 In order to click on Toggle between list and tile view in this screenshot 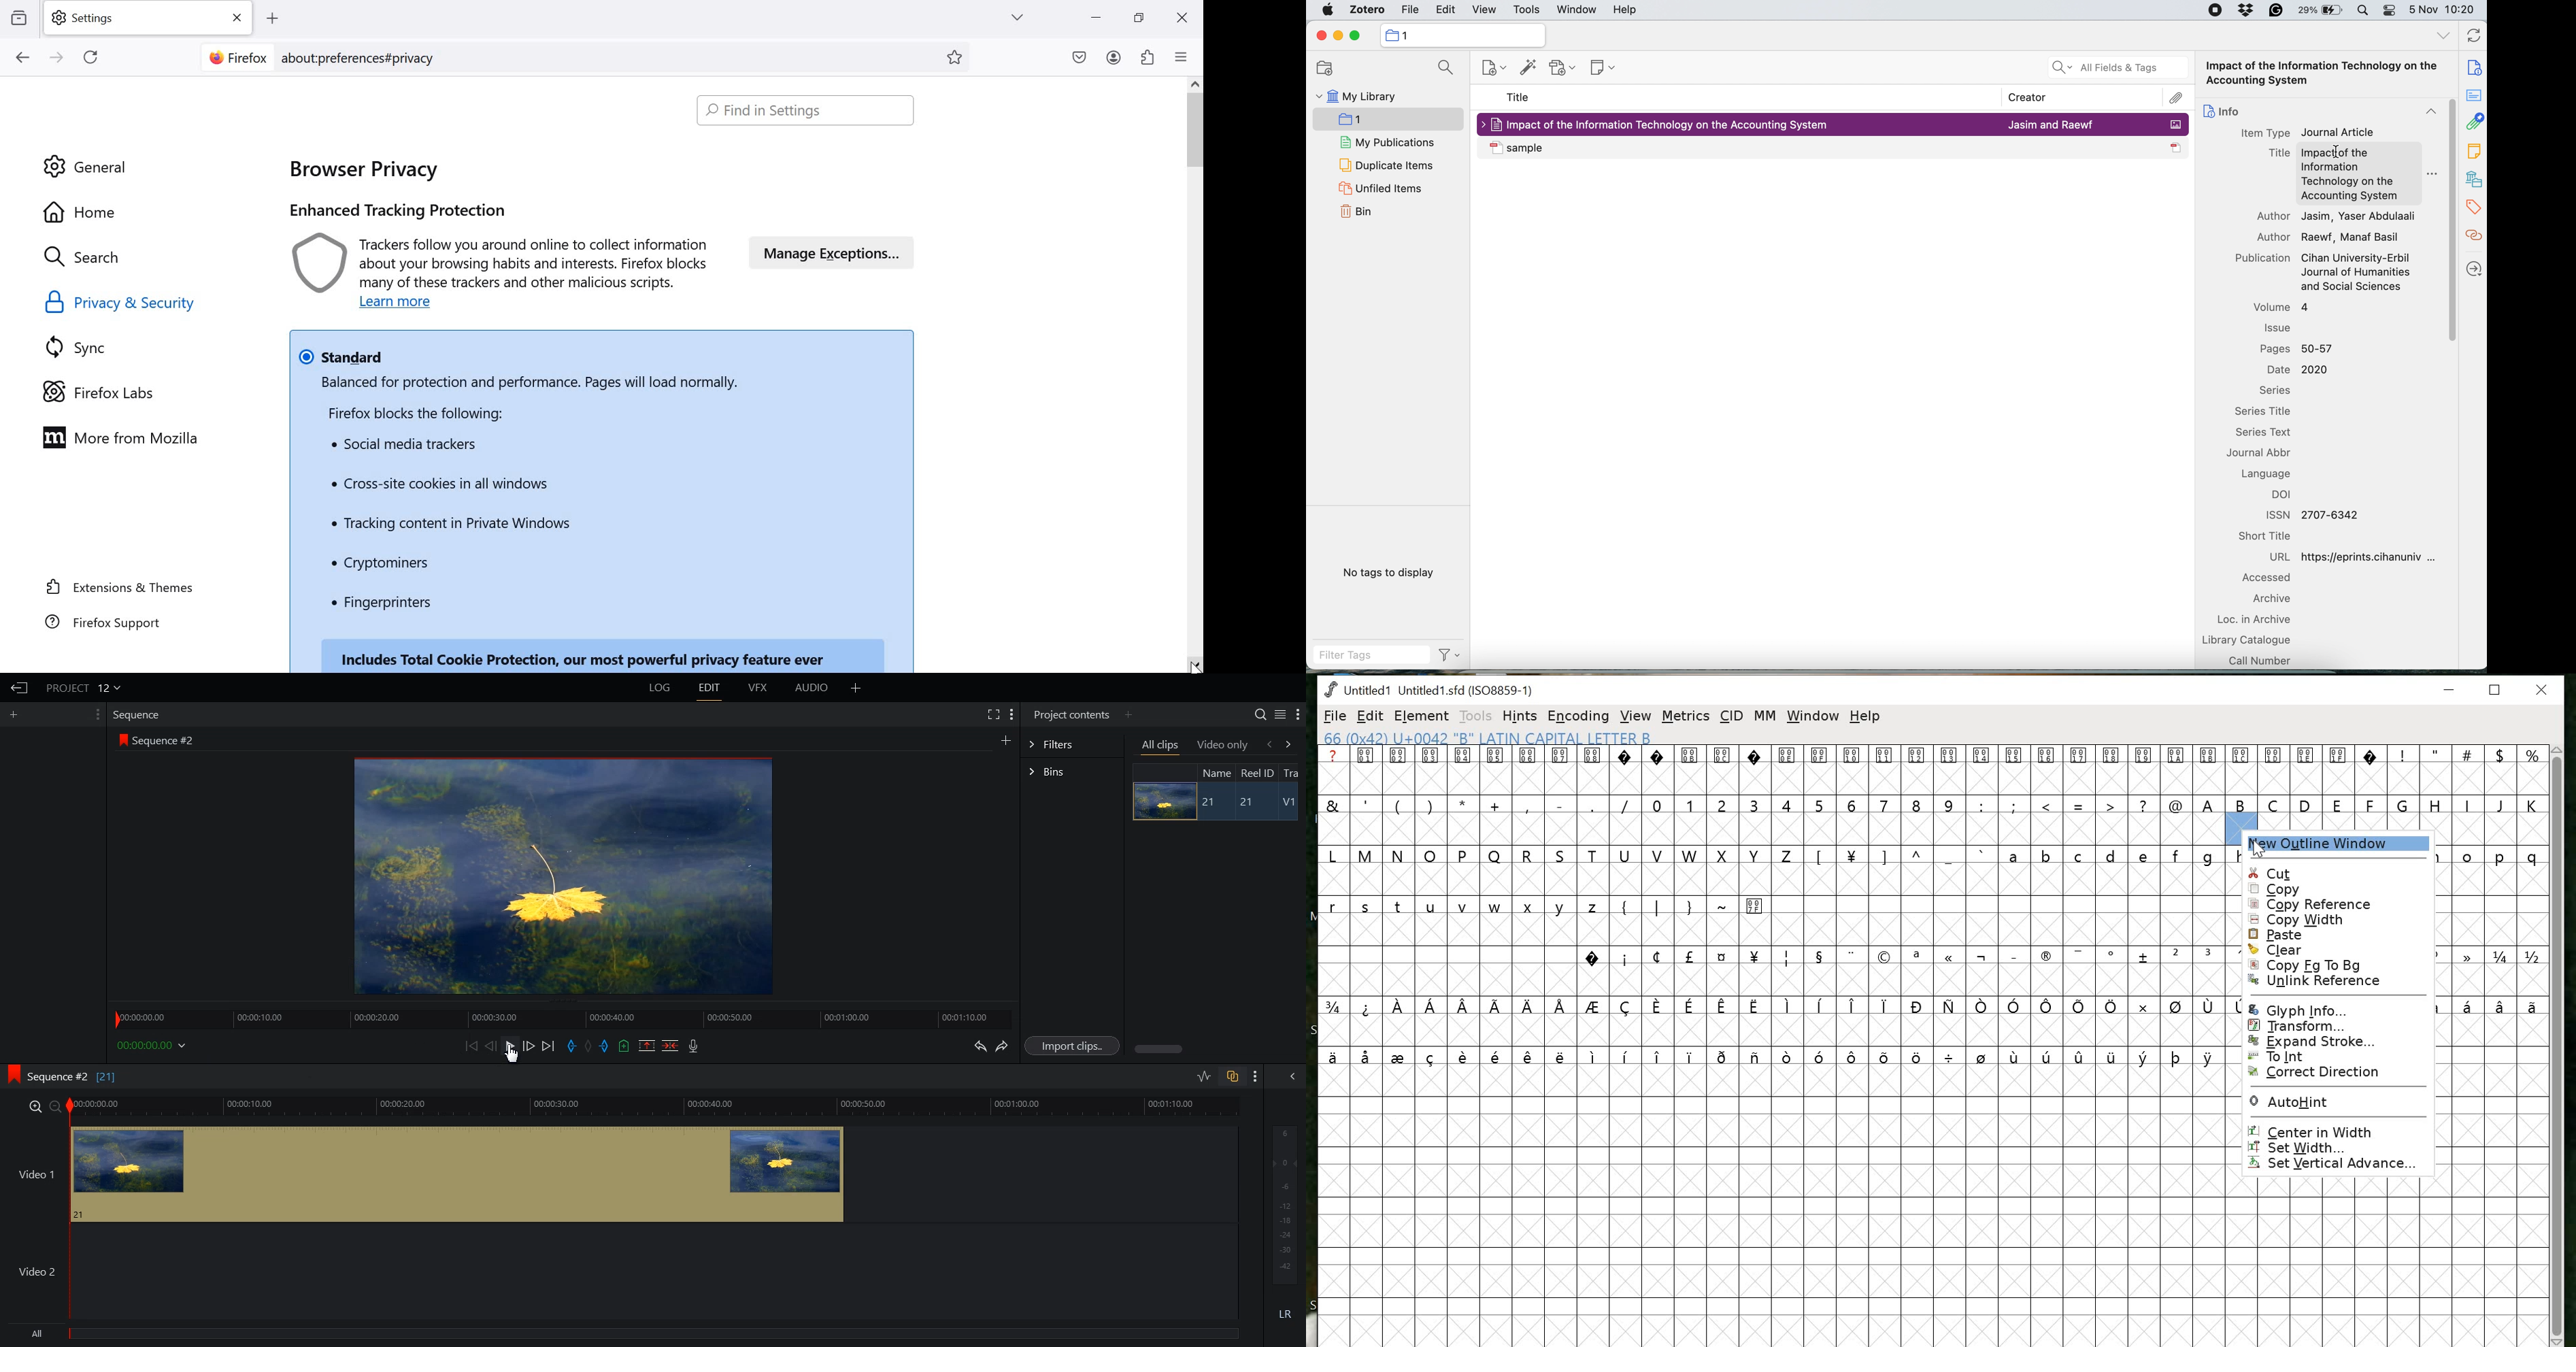, I will do `click(1280, 714)`.